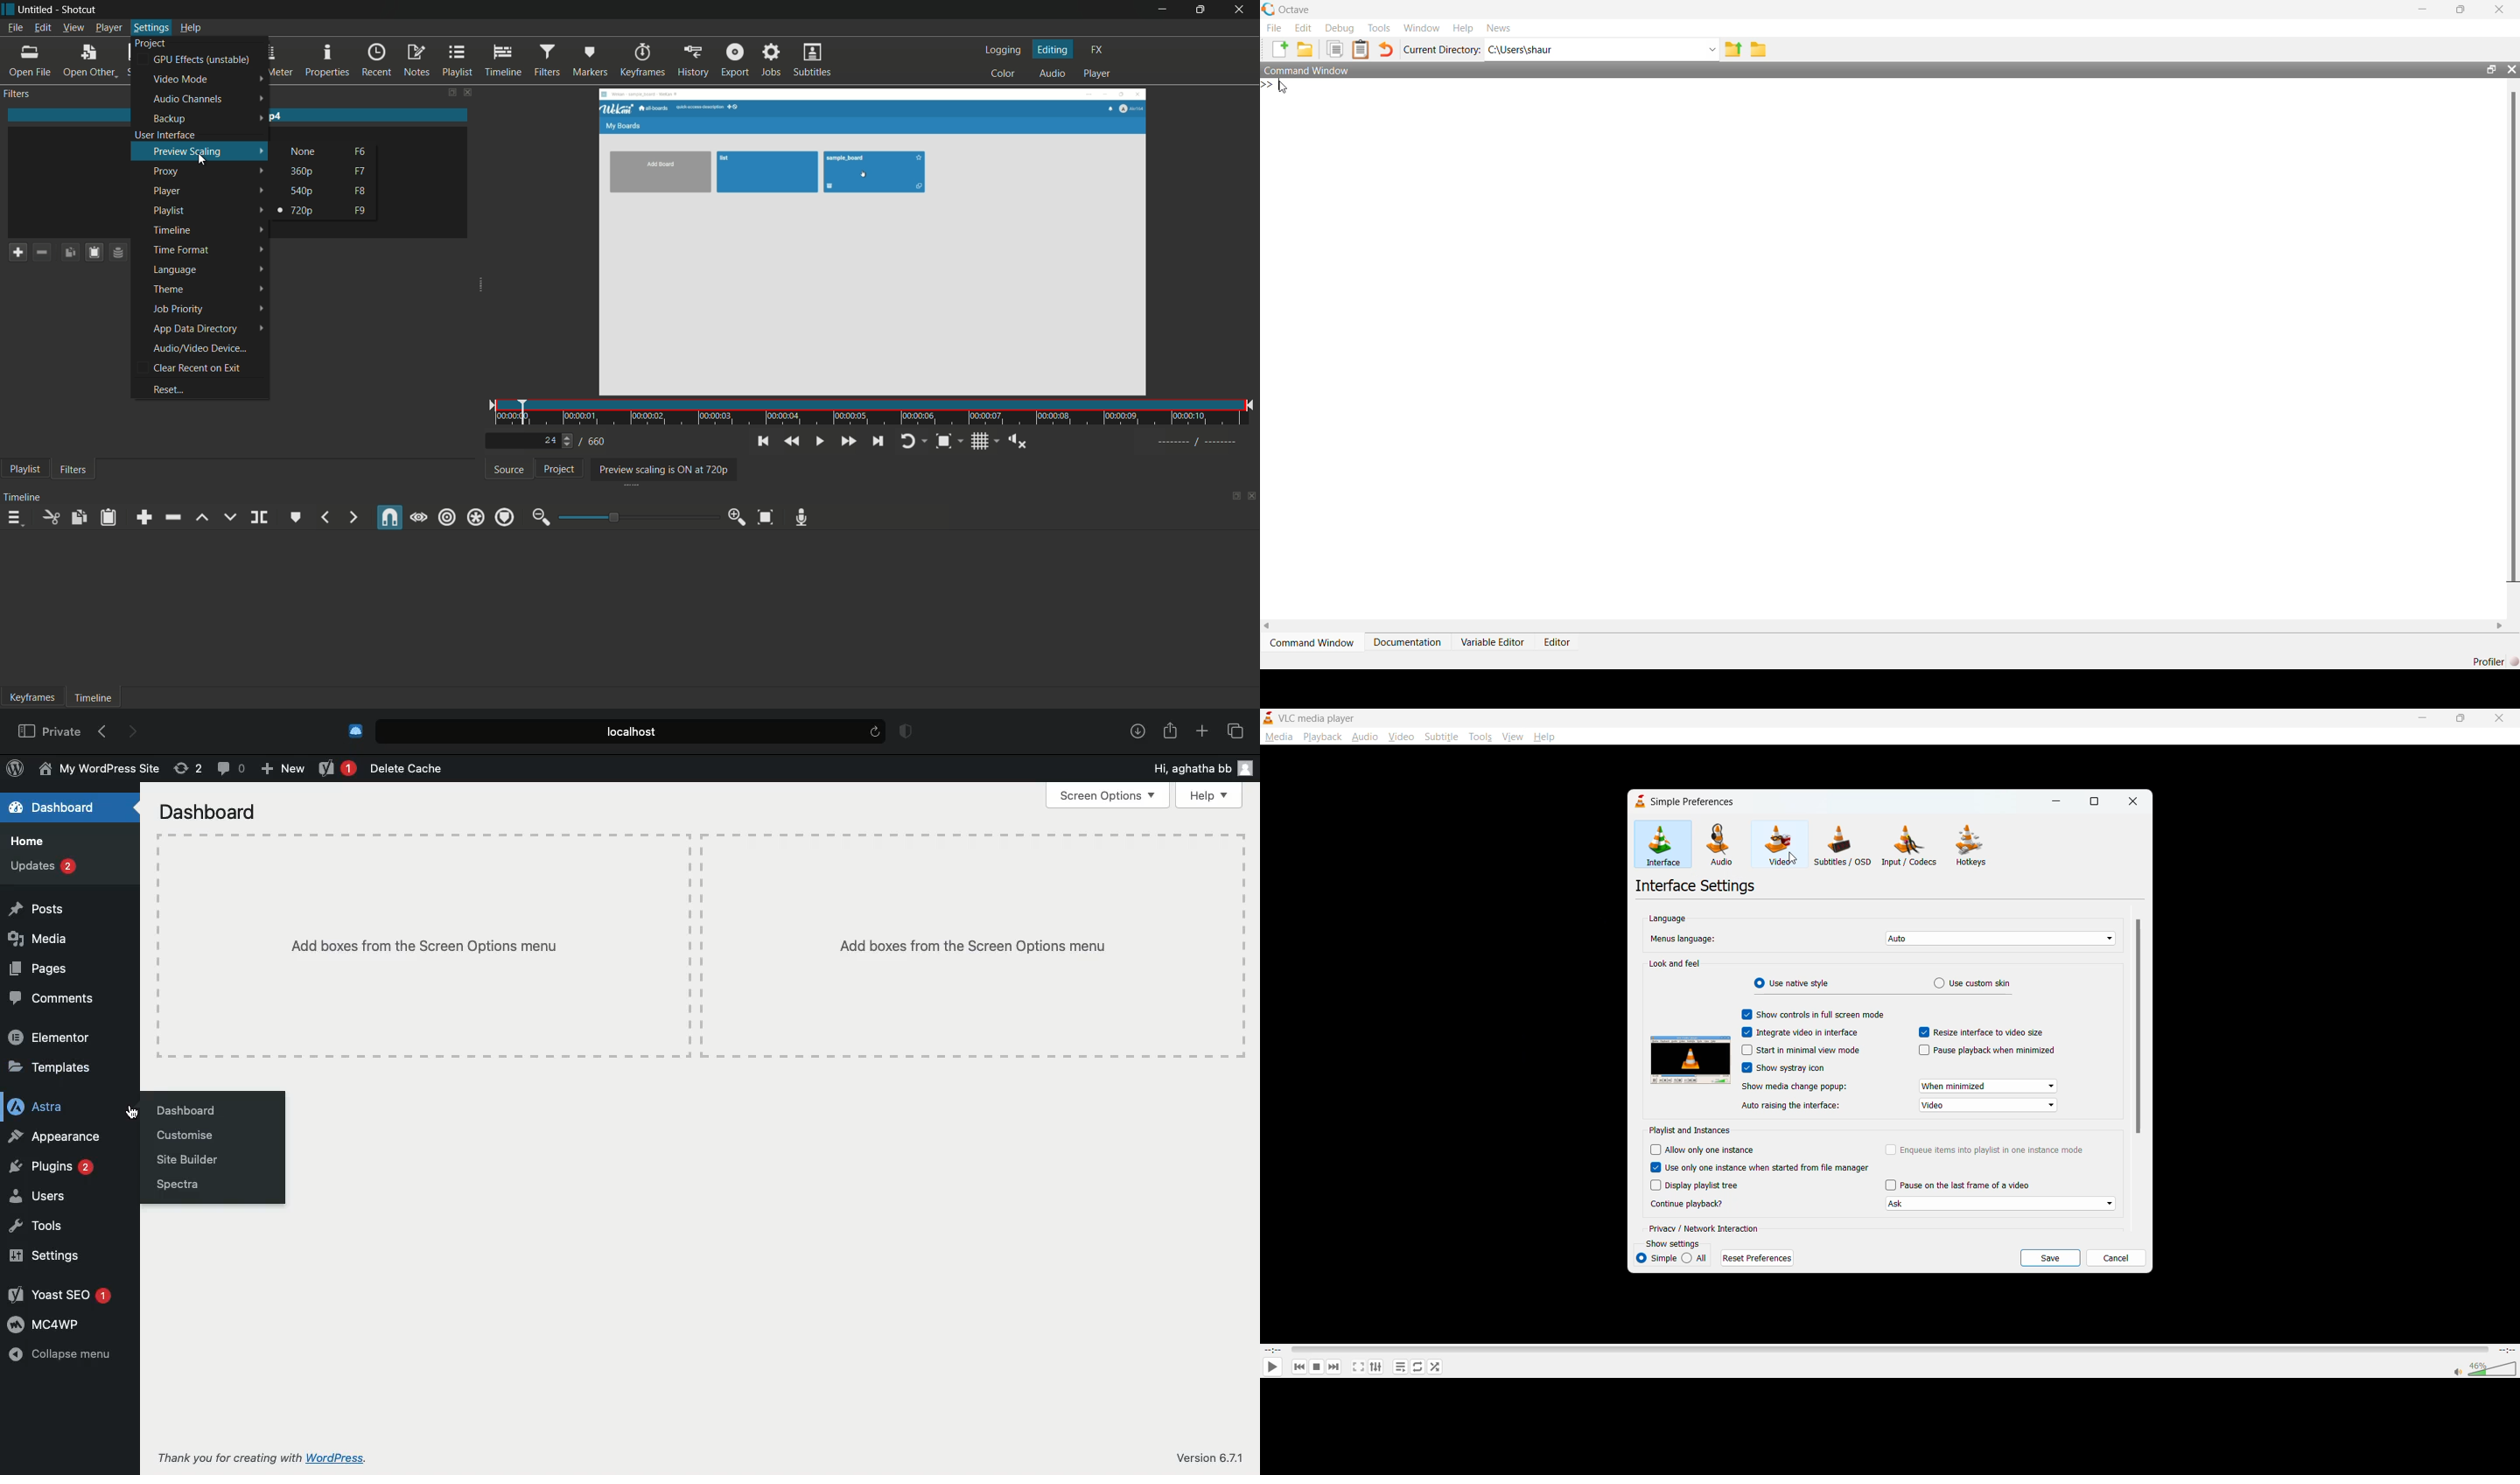  What do you see at coordinates (168, 171) in the screenshot?
I see `proxy` at bounding box center [168, 171].